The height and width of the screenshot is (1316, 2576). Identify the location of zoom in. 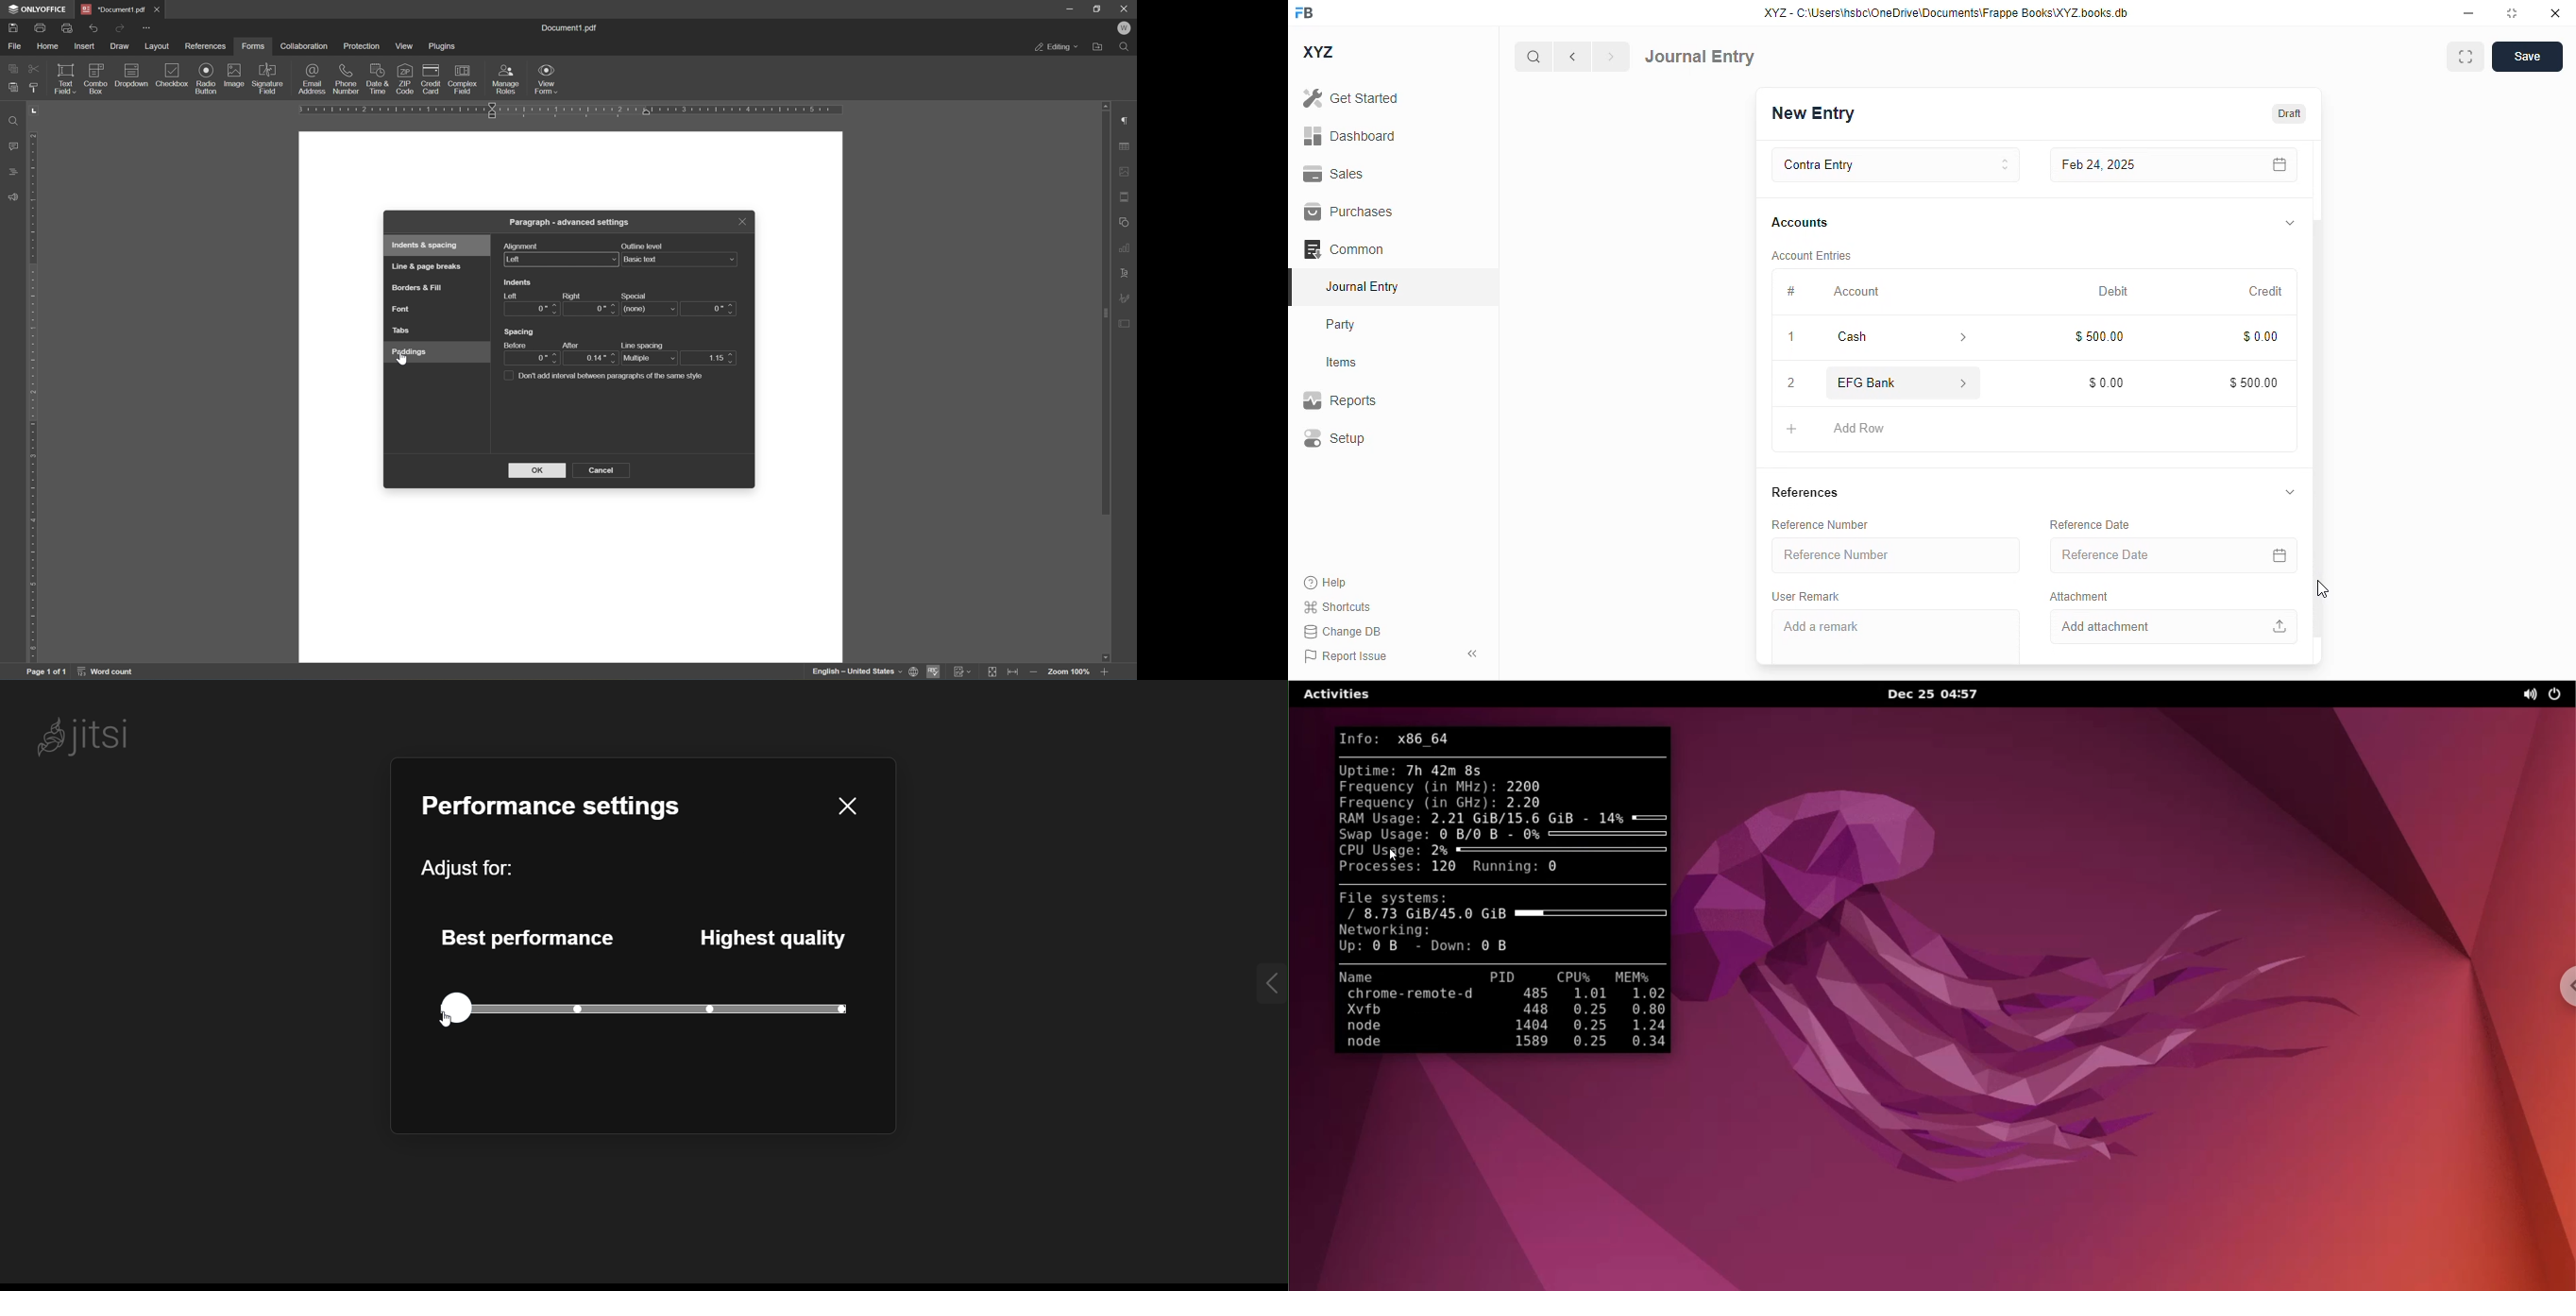
(1106, 671).